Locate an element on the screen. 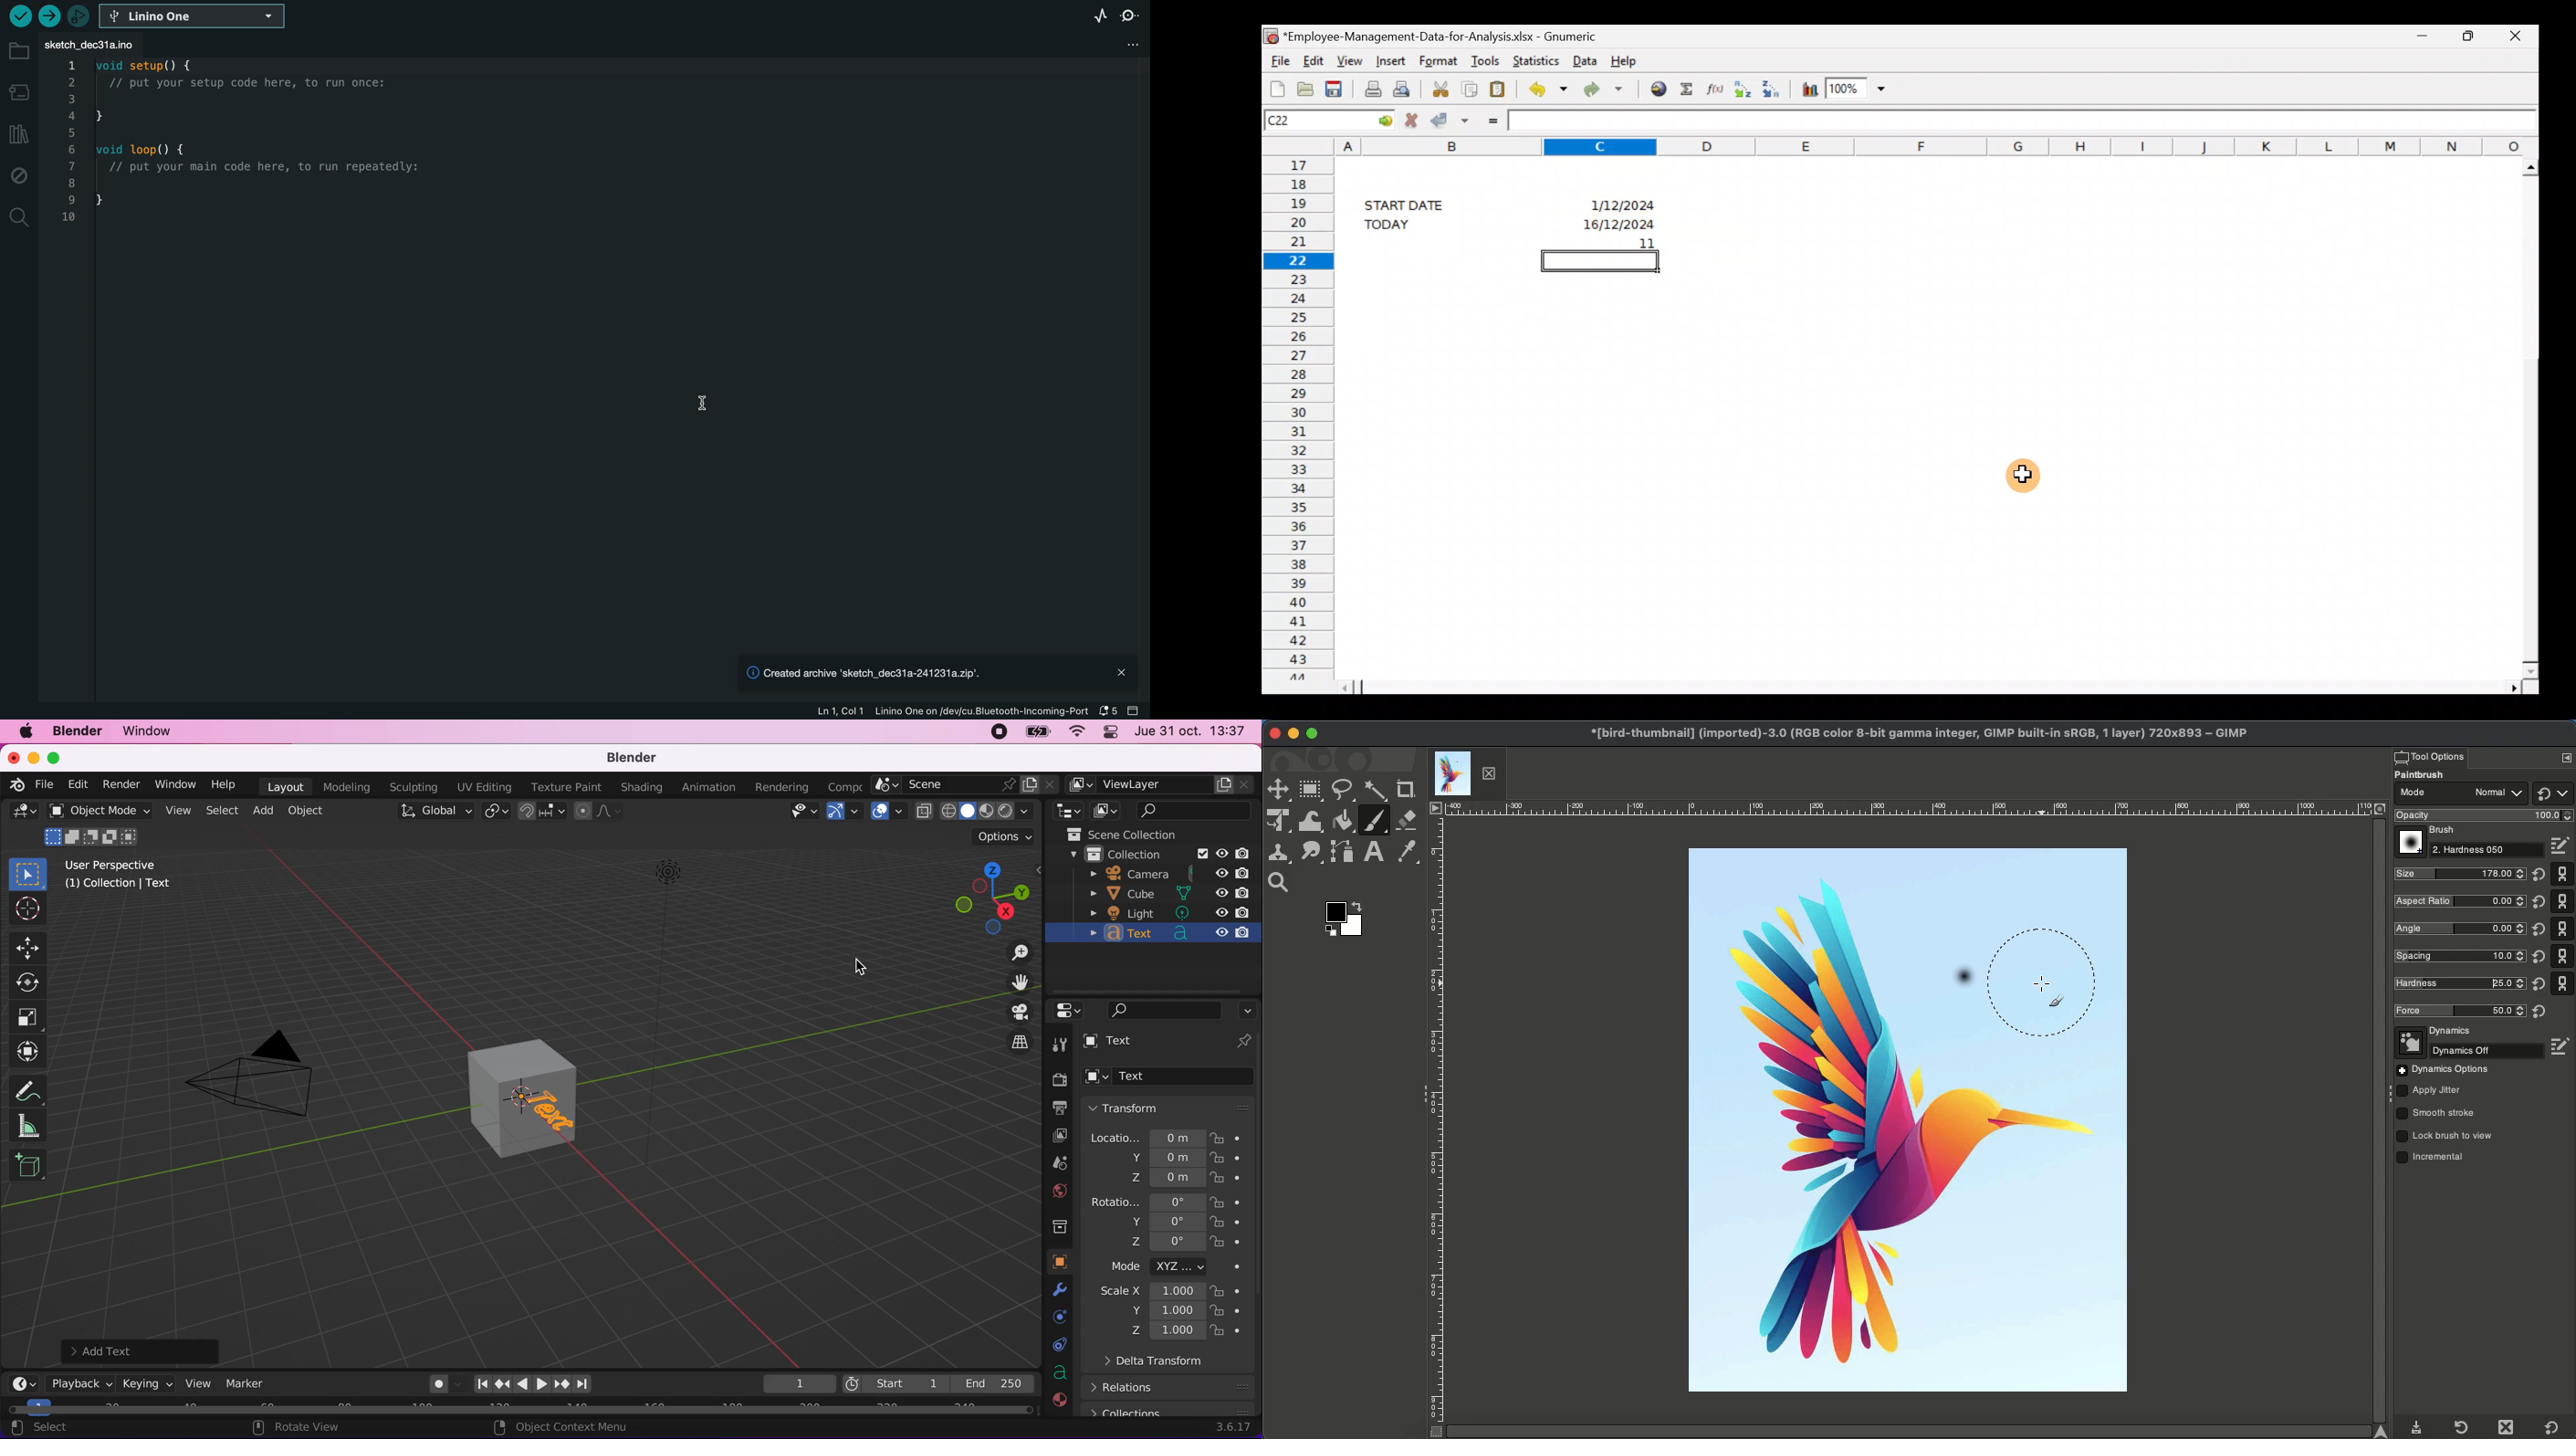 The image size is (2576, 1456). Cancel change is located at coordinates (1410, 119).